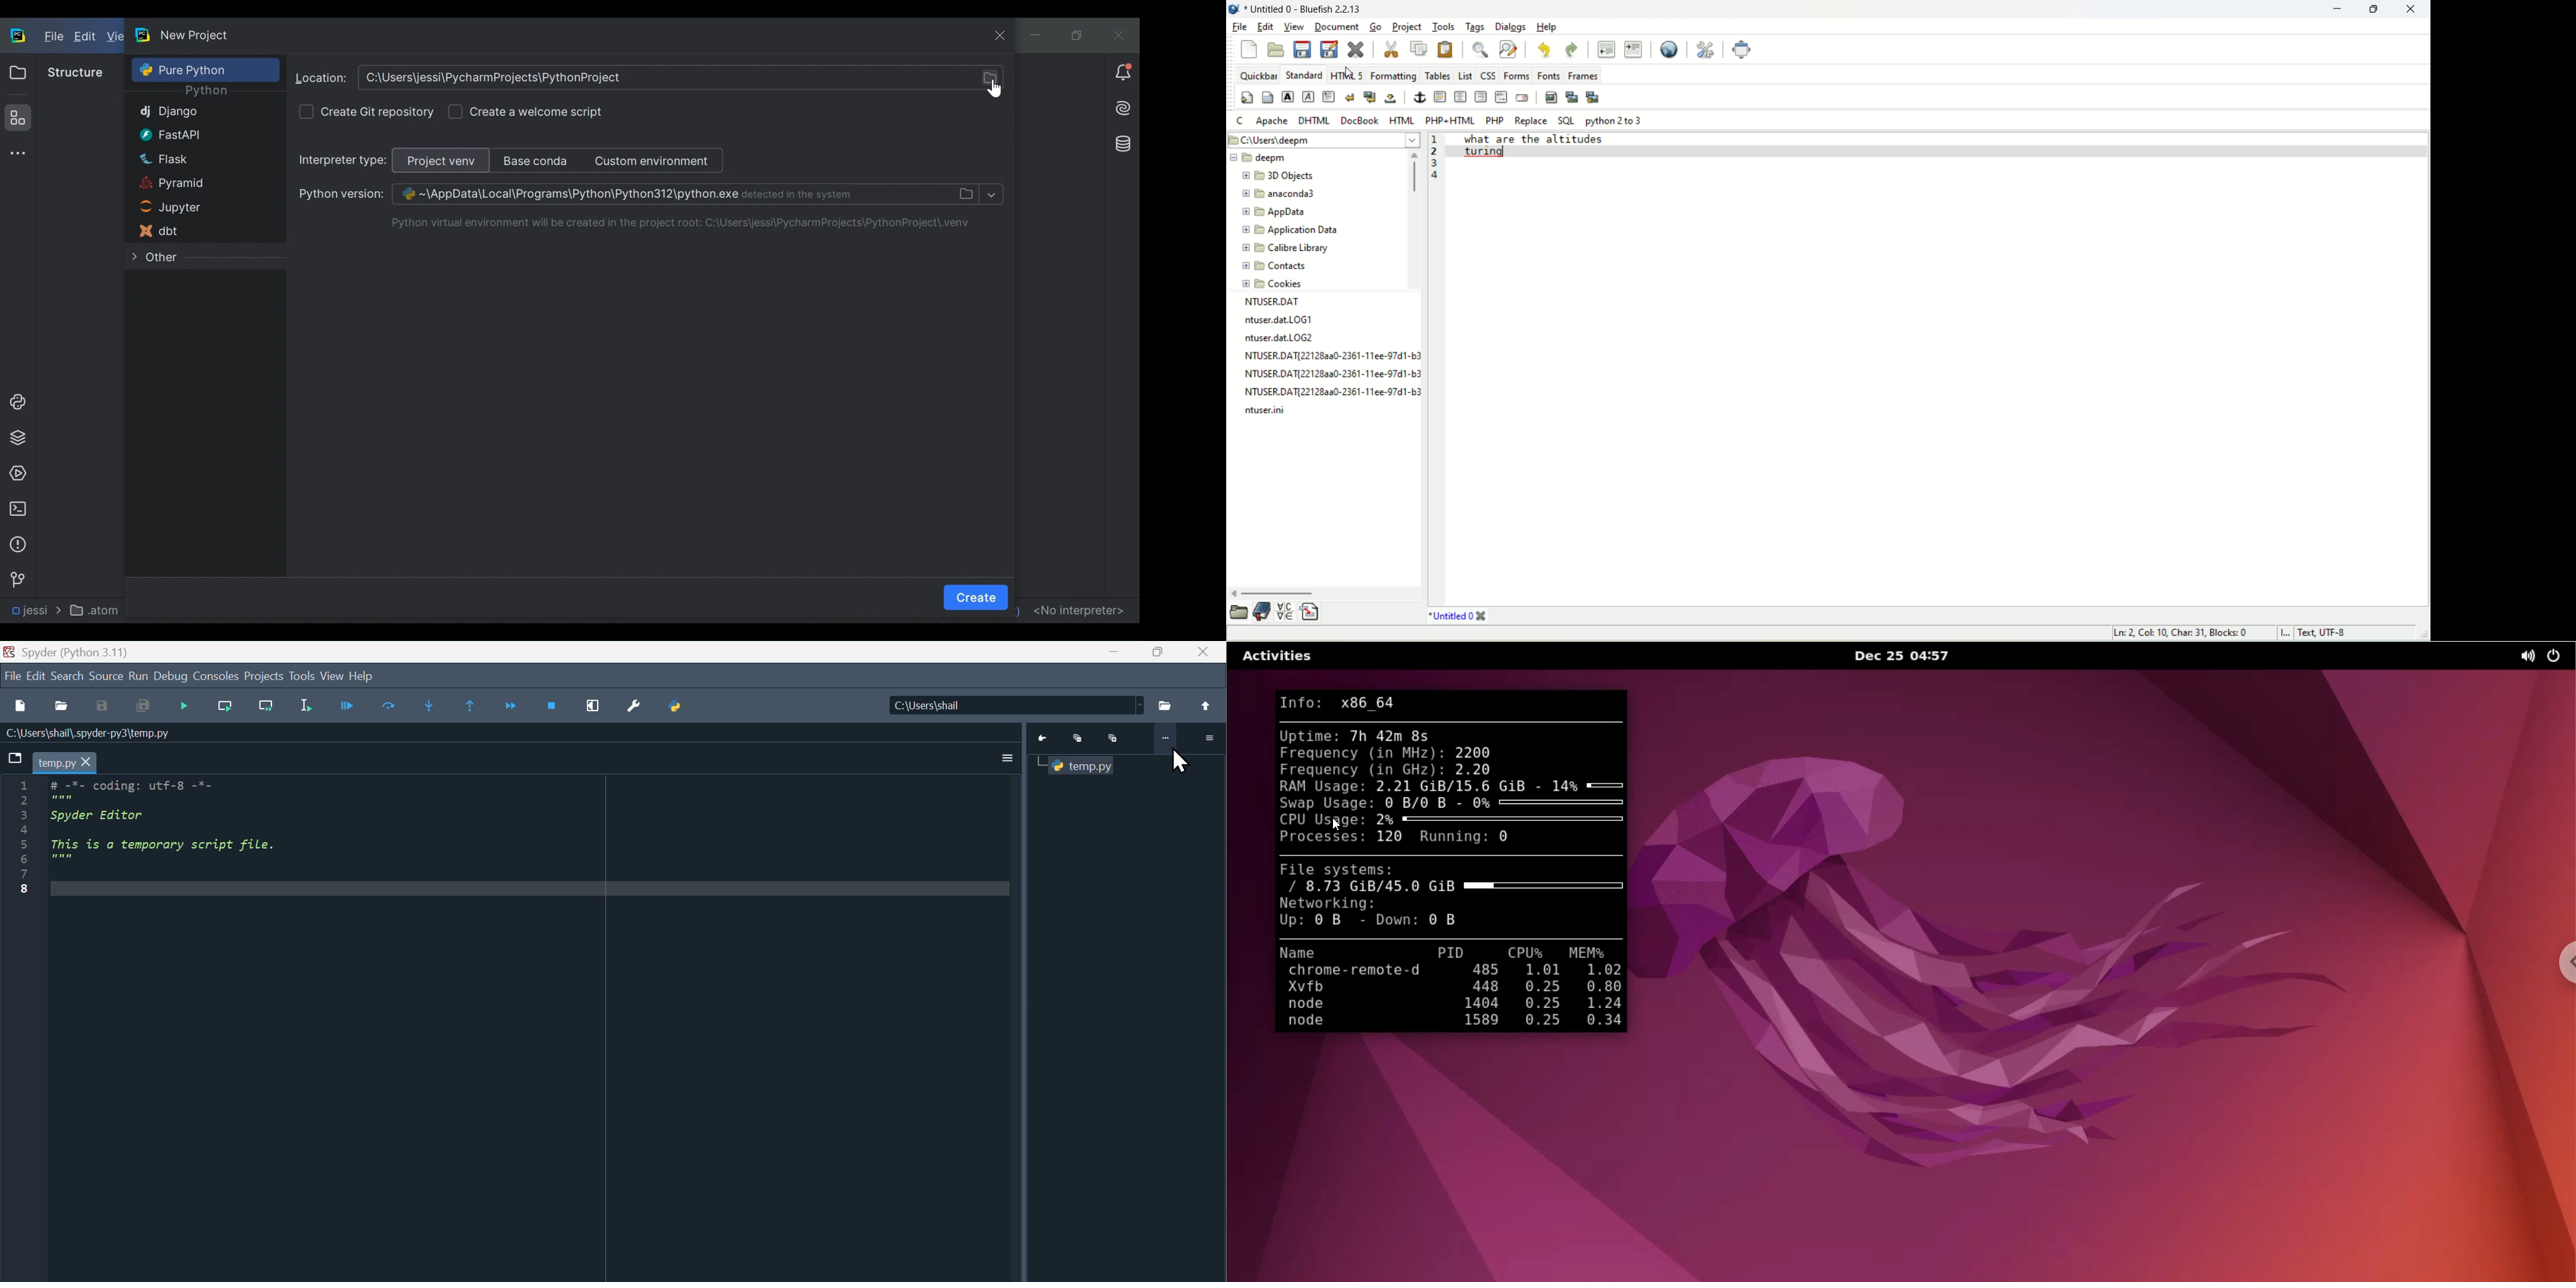  Describe the element at coordinates (1391, 98) in the screenshot. I see `non-breaking space` at that location.